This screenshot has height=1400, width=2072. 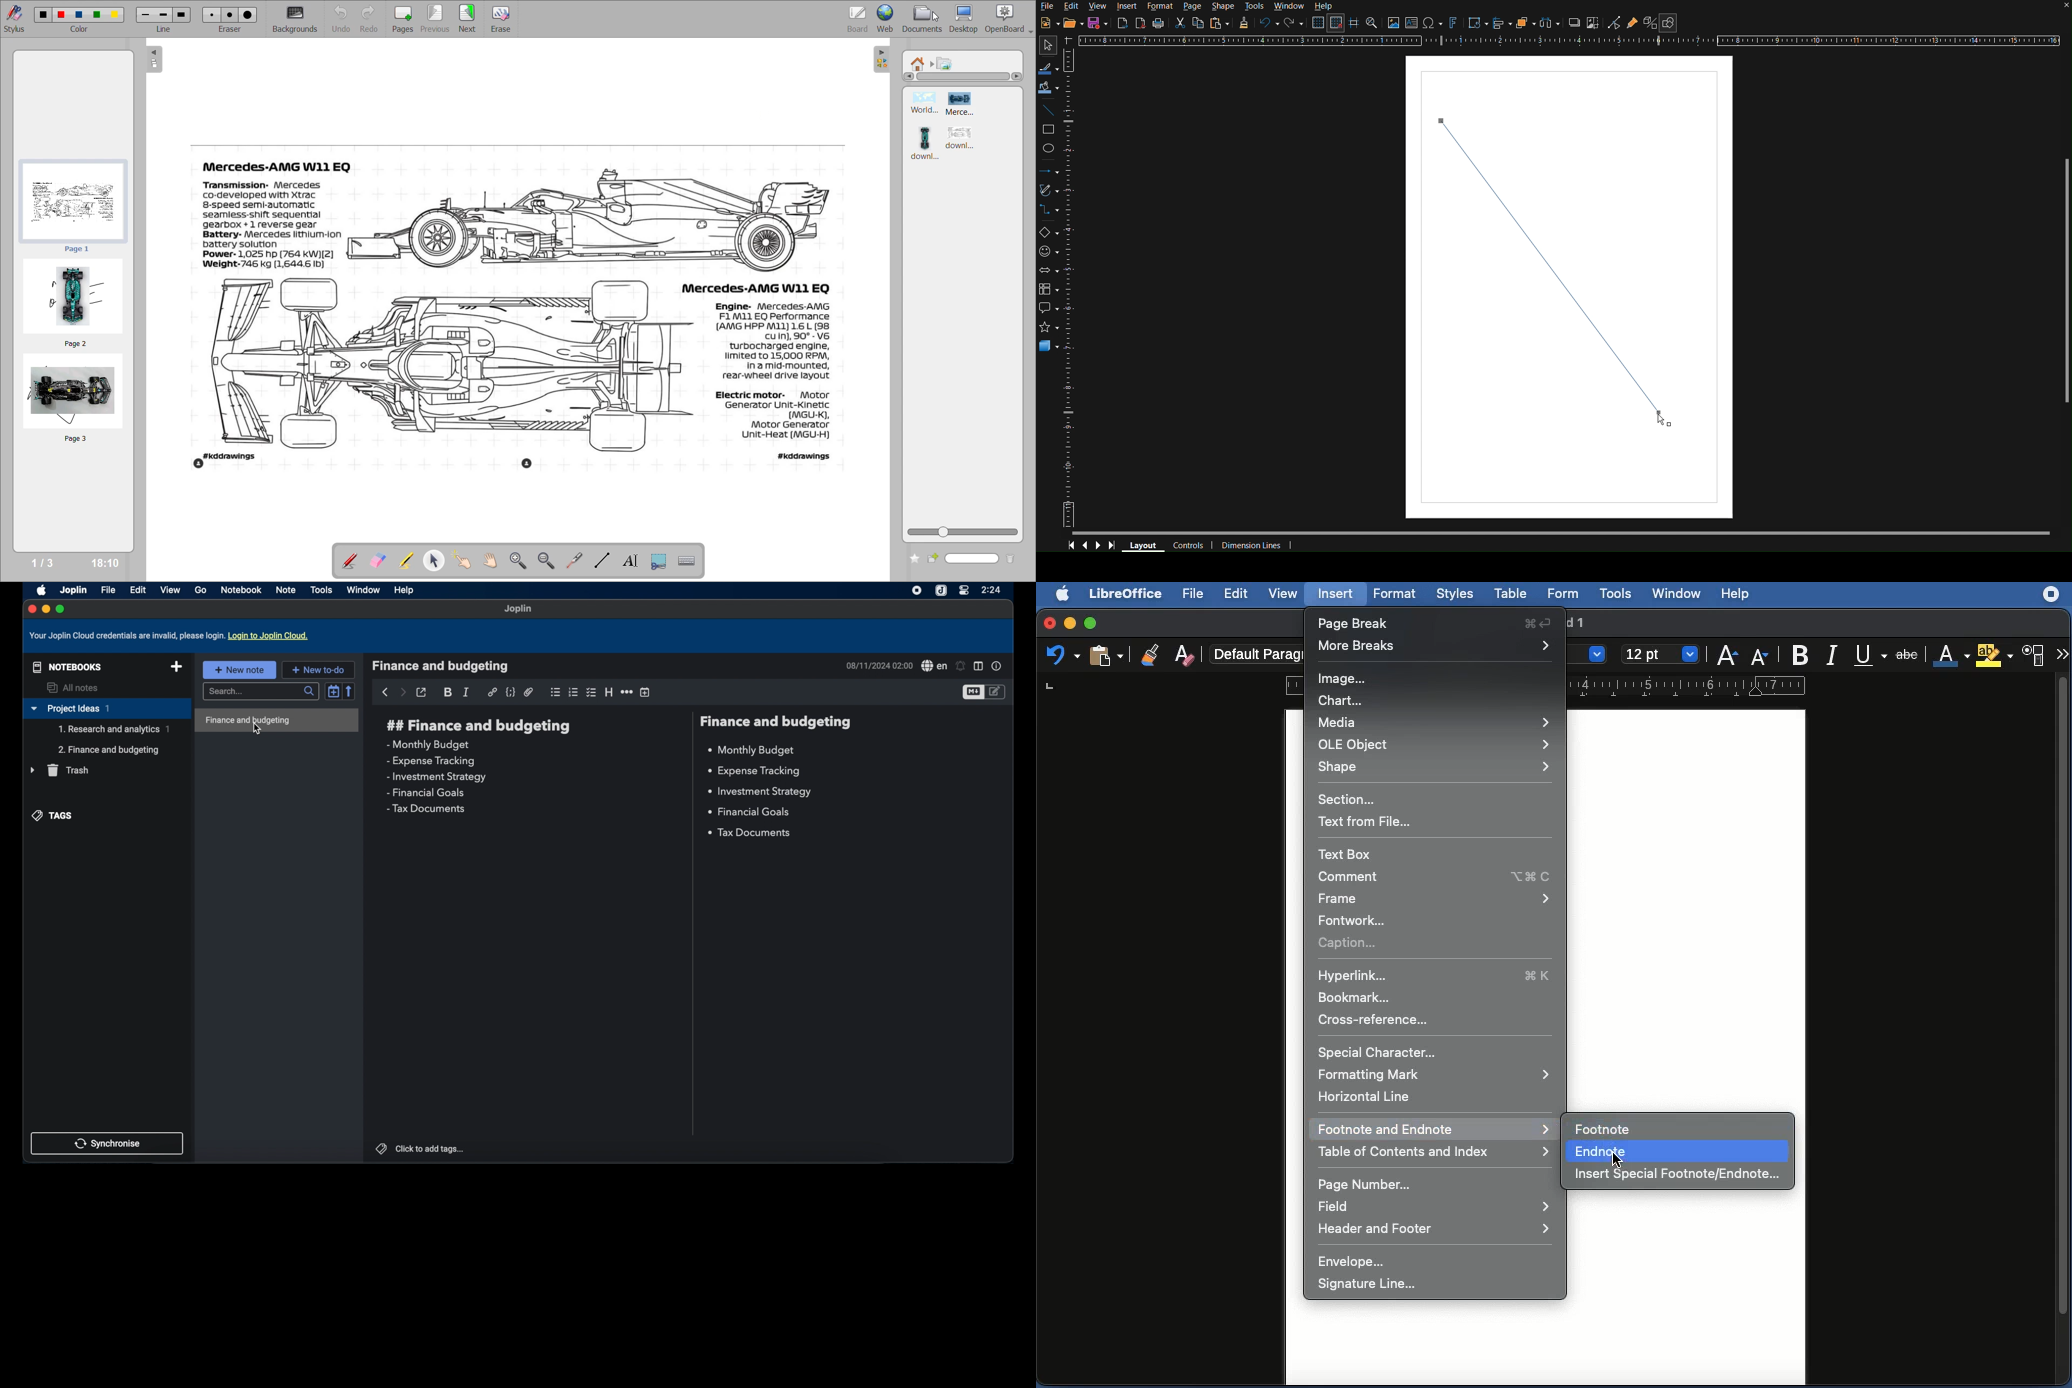 What do you see at coordinates (519, 610) in the screenshot?
I see `Joplin` at bounding box center [519, 610].